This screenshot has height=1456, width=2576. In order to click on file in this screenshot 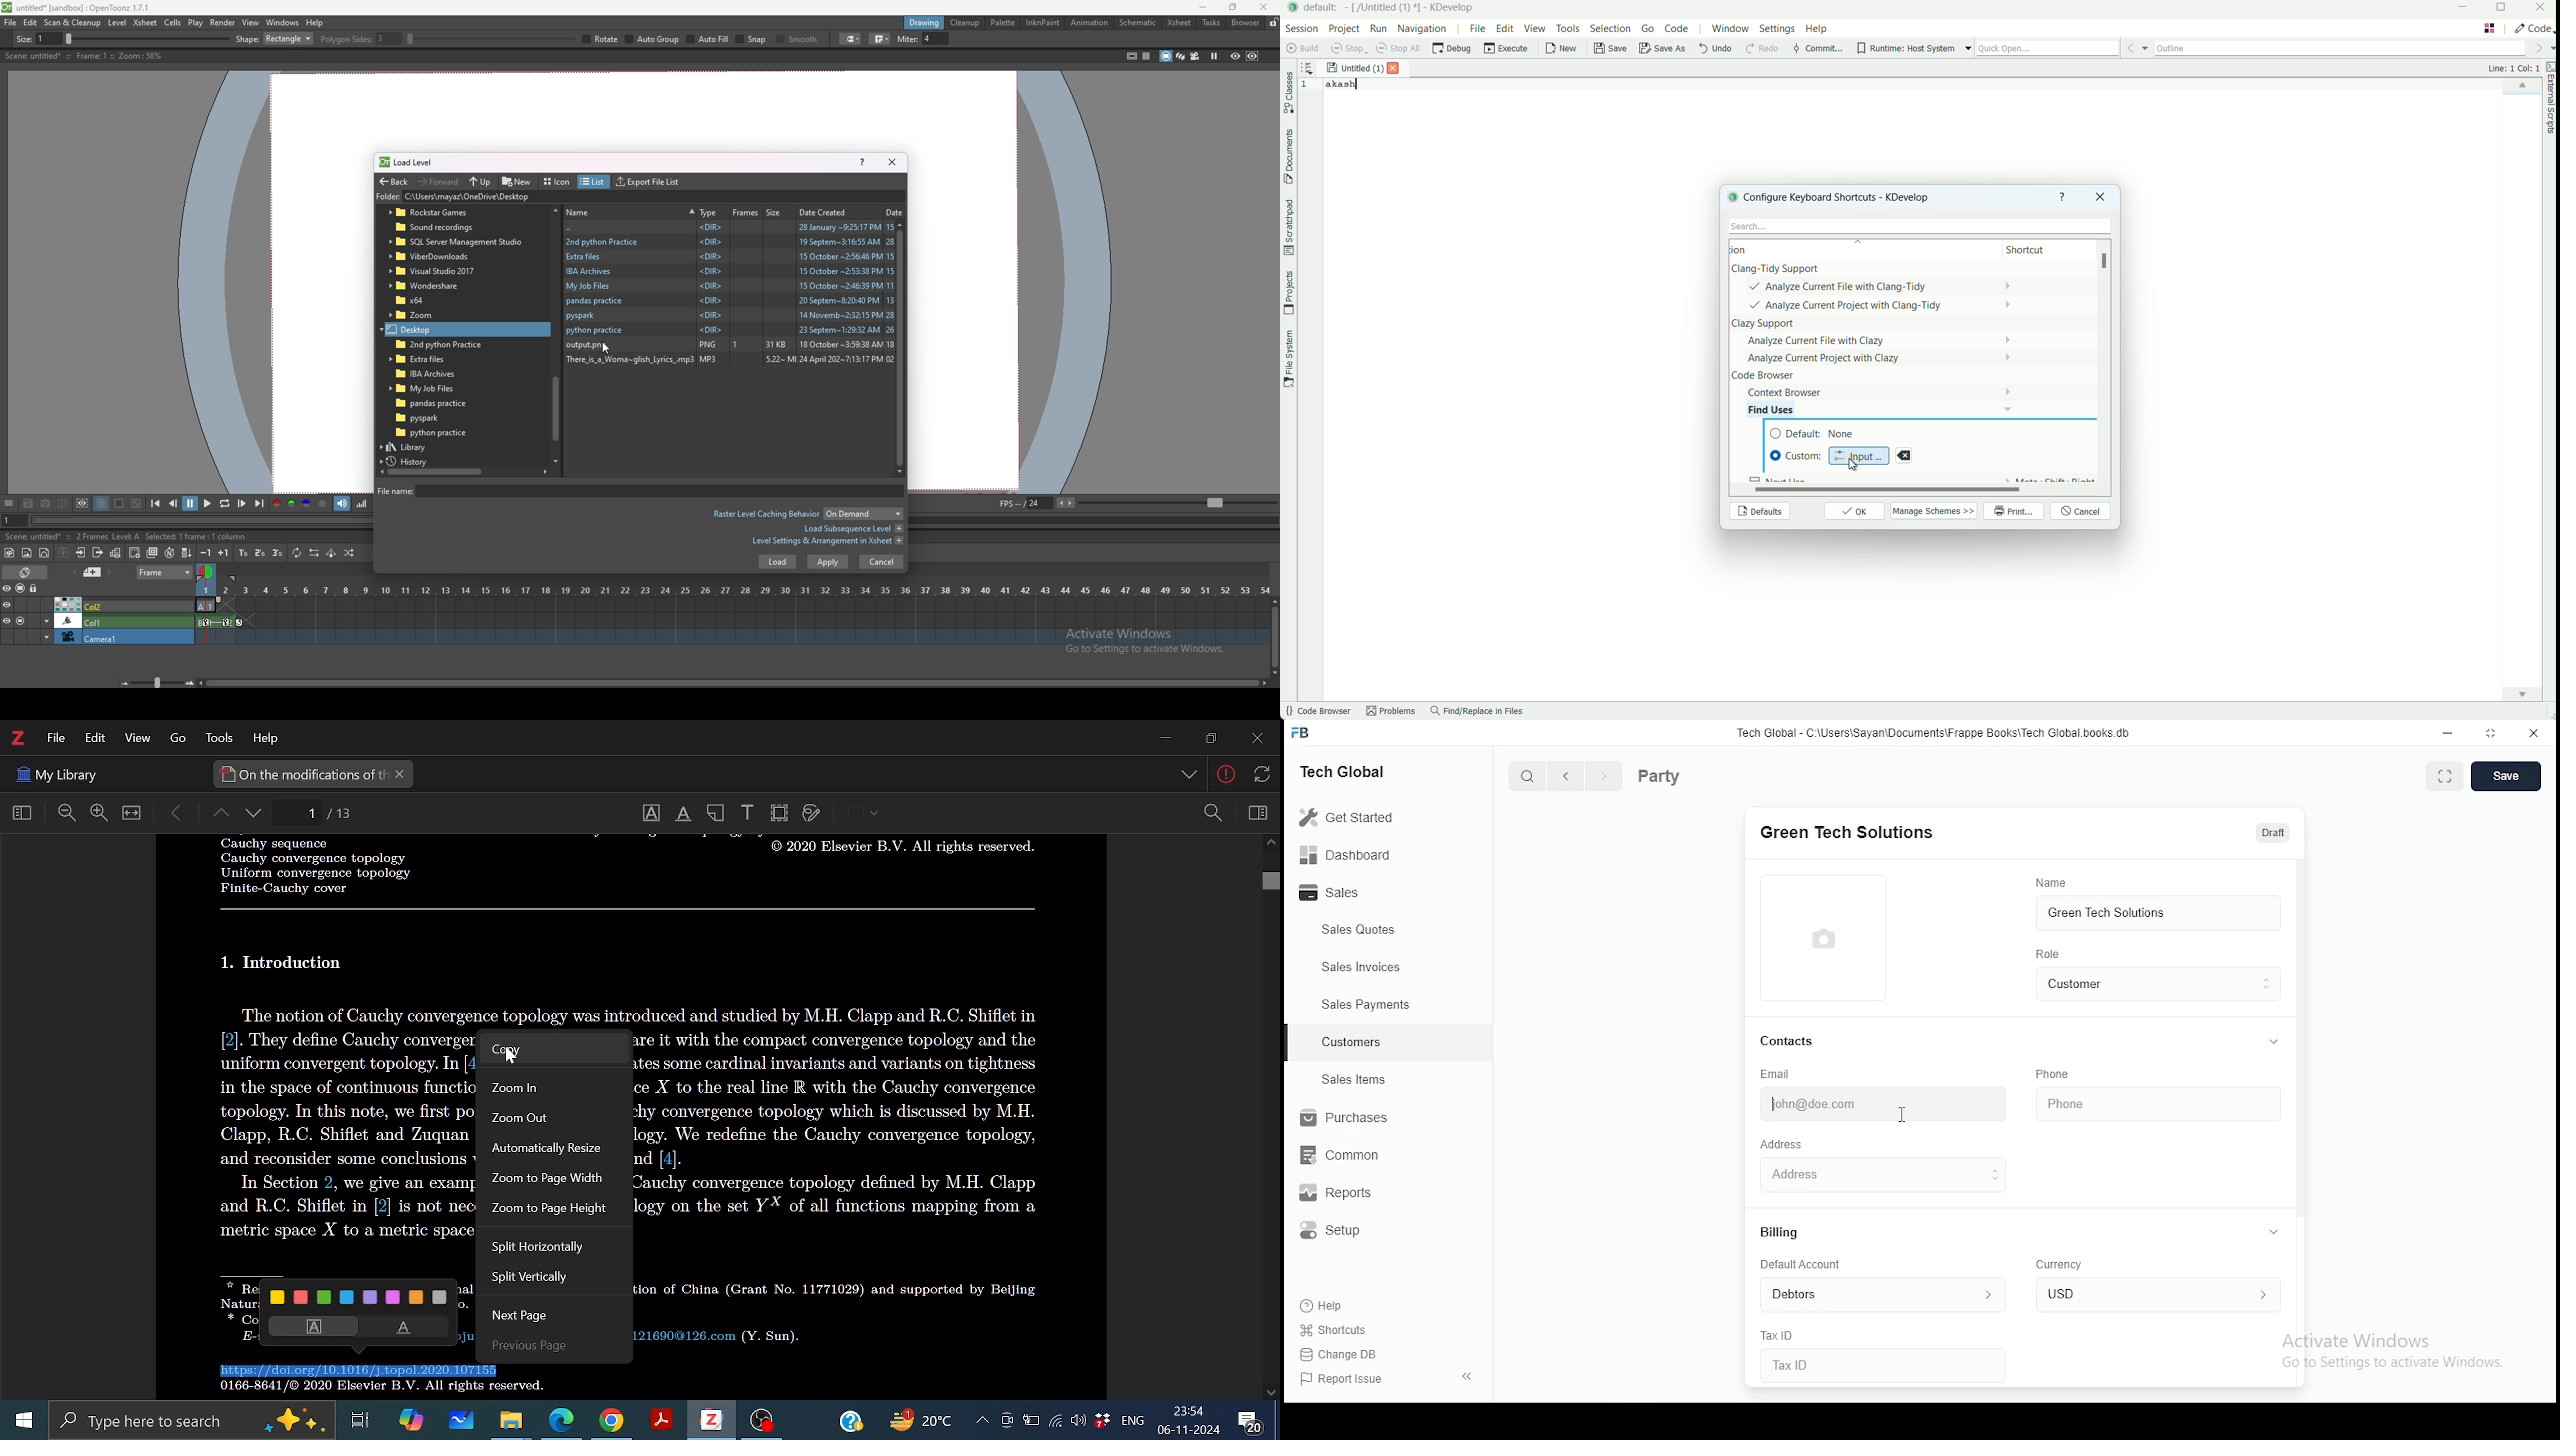, I will do `click(729, 360)`.